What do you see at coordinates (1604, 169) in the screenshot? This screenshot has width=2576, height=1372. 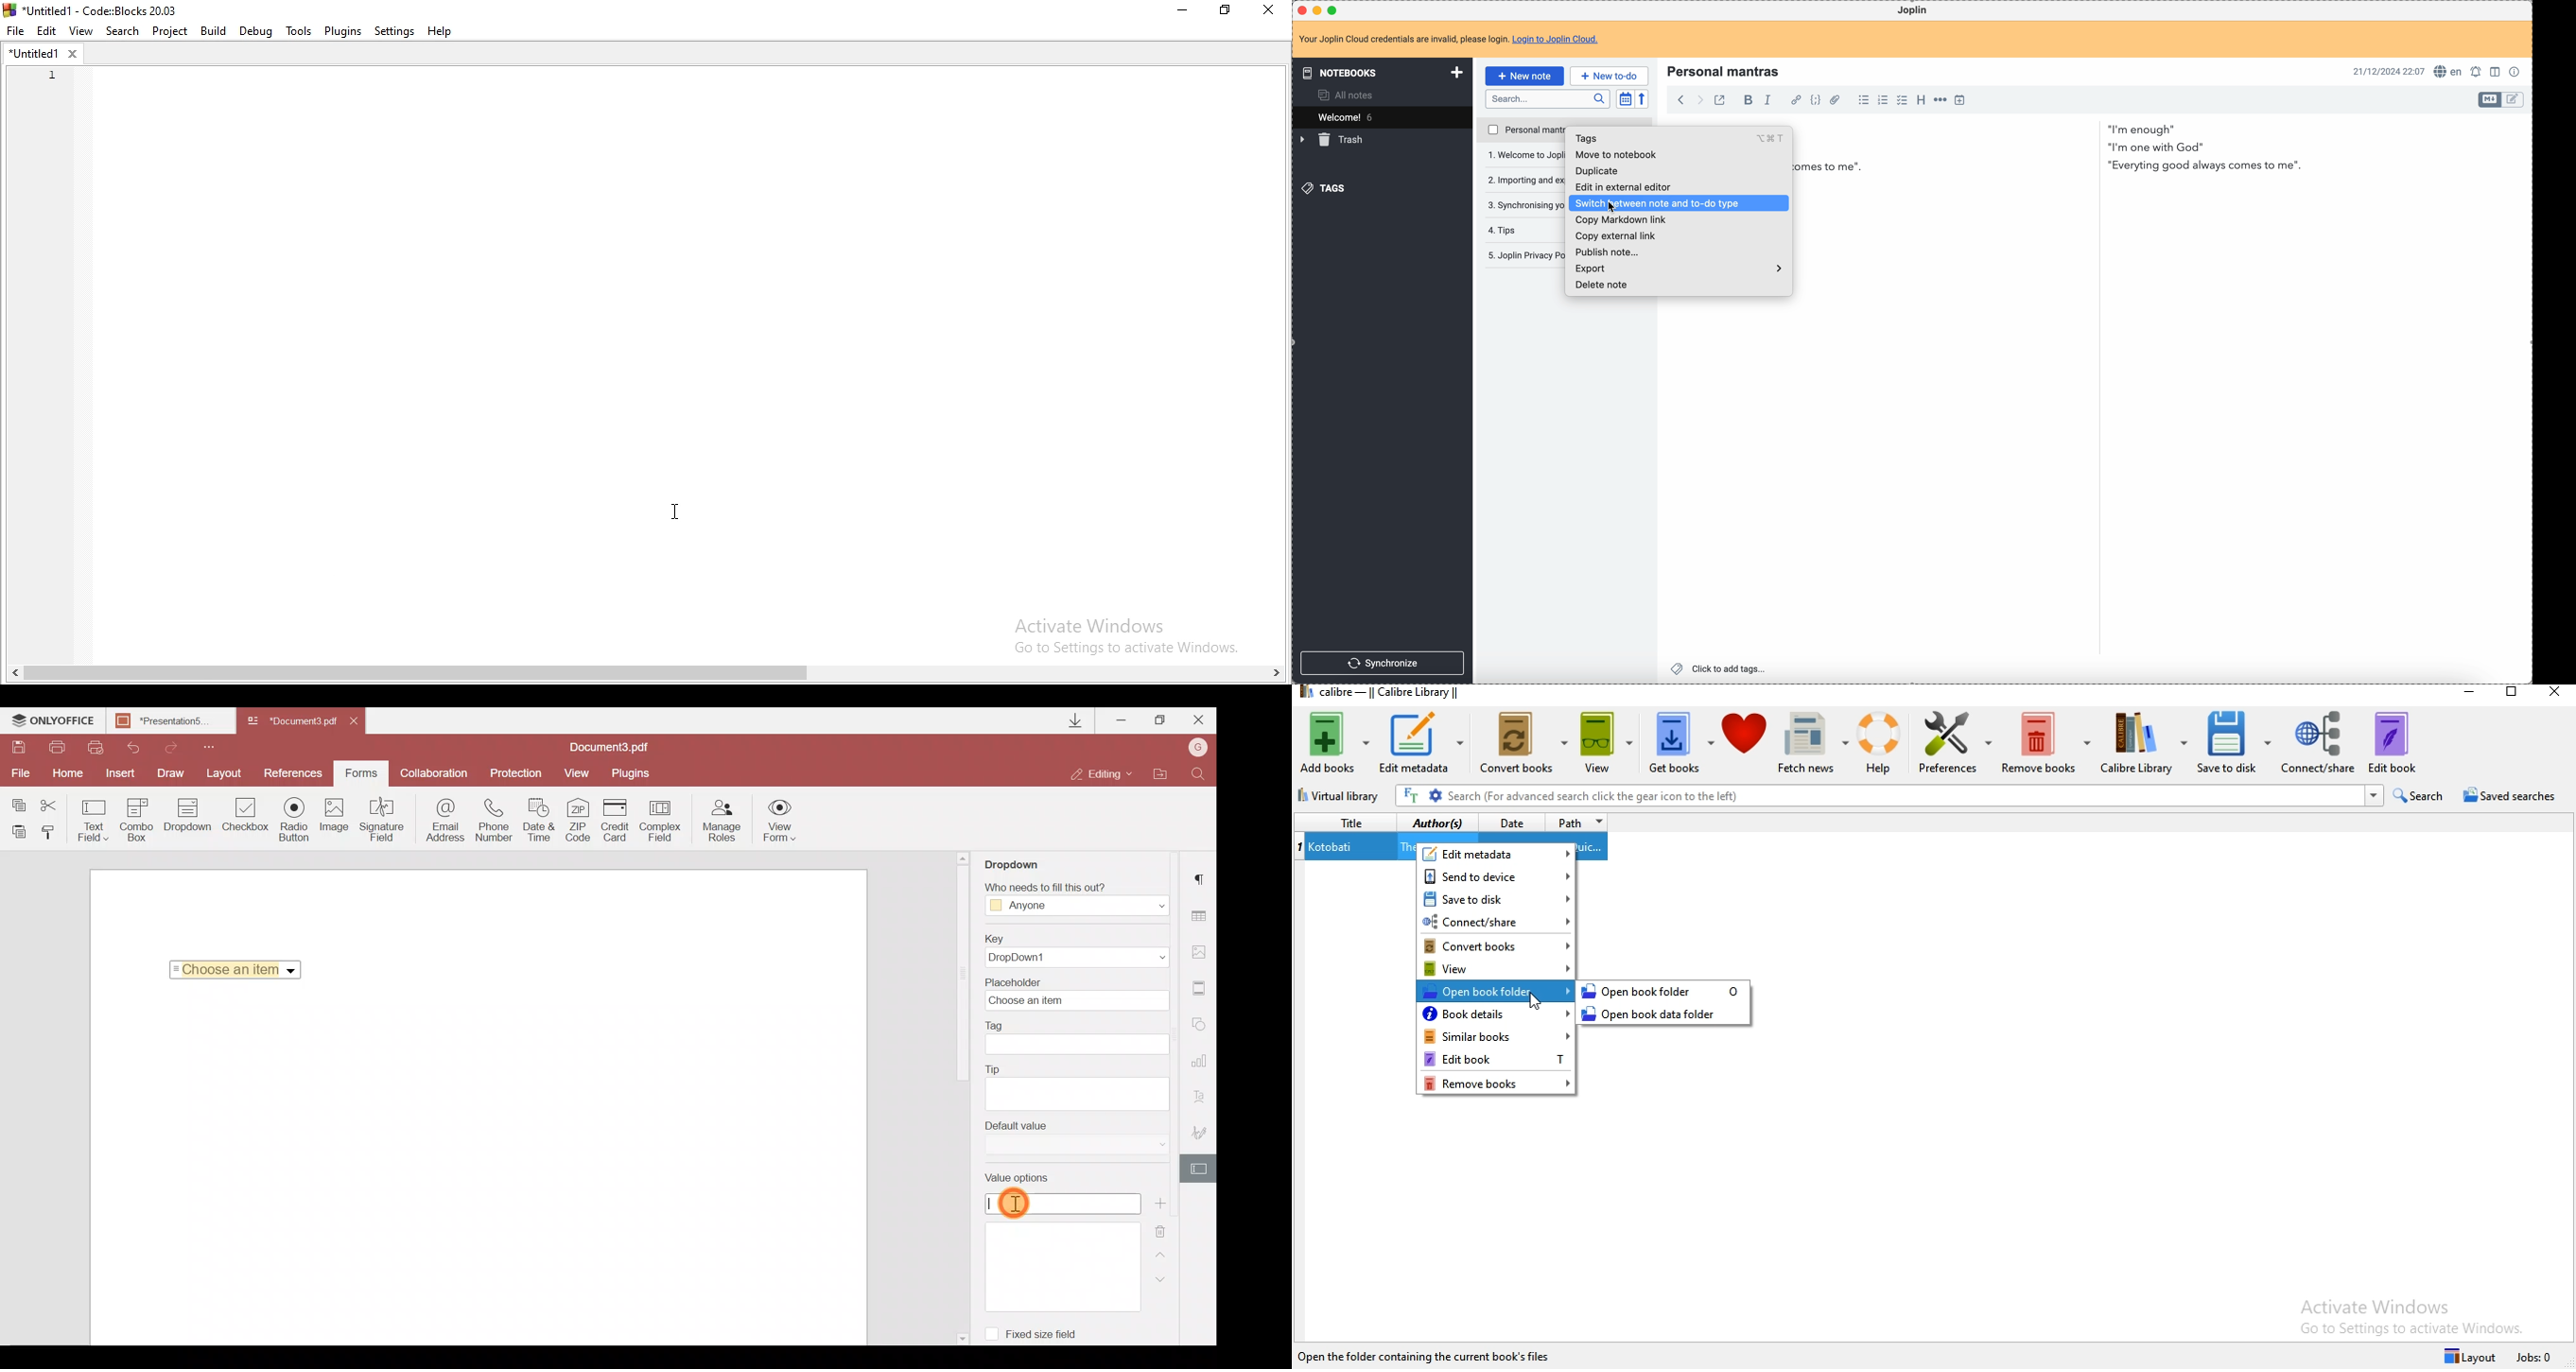 I see `duplicate` at bounding box center [1604, 169].